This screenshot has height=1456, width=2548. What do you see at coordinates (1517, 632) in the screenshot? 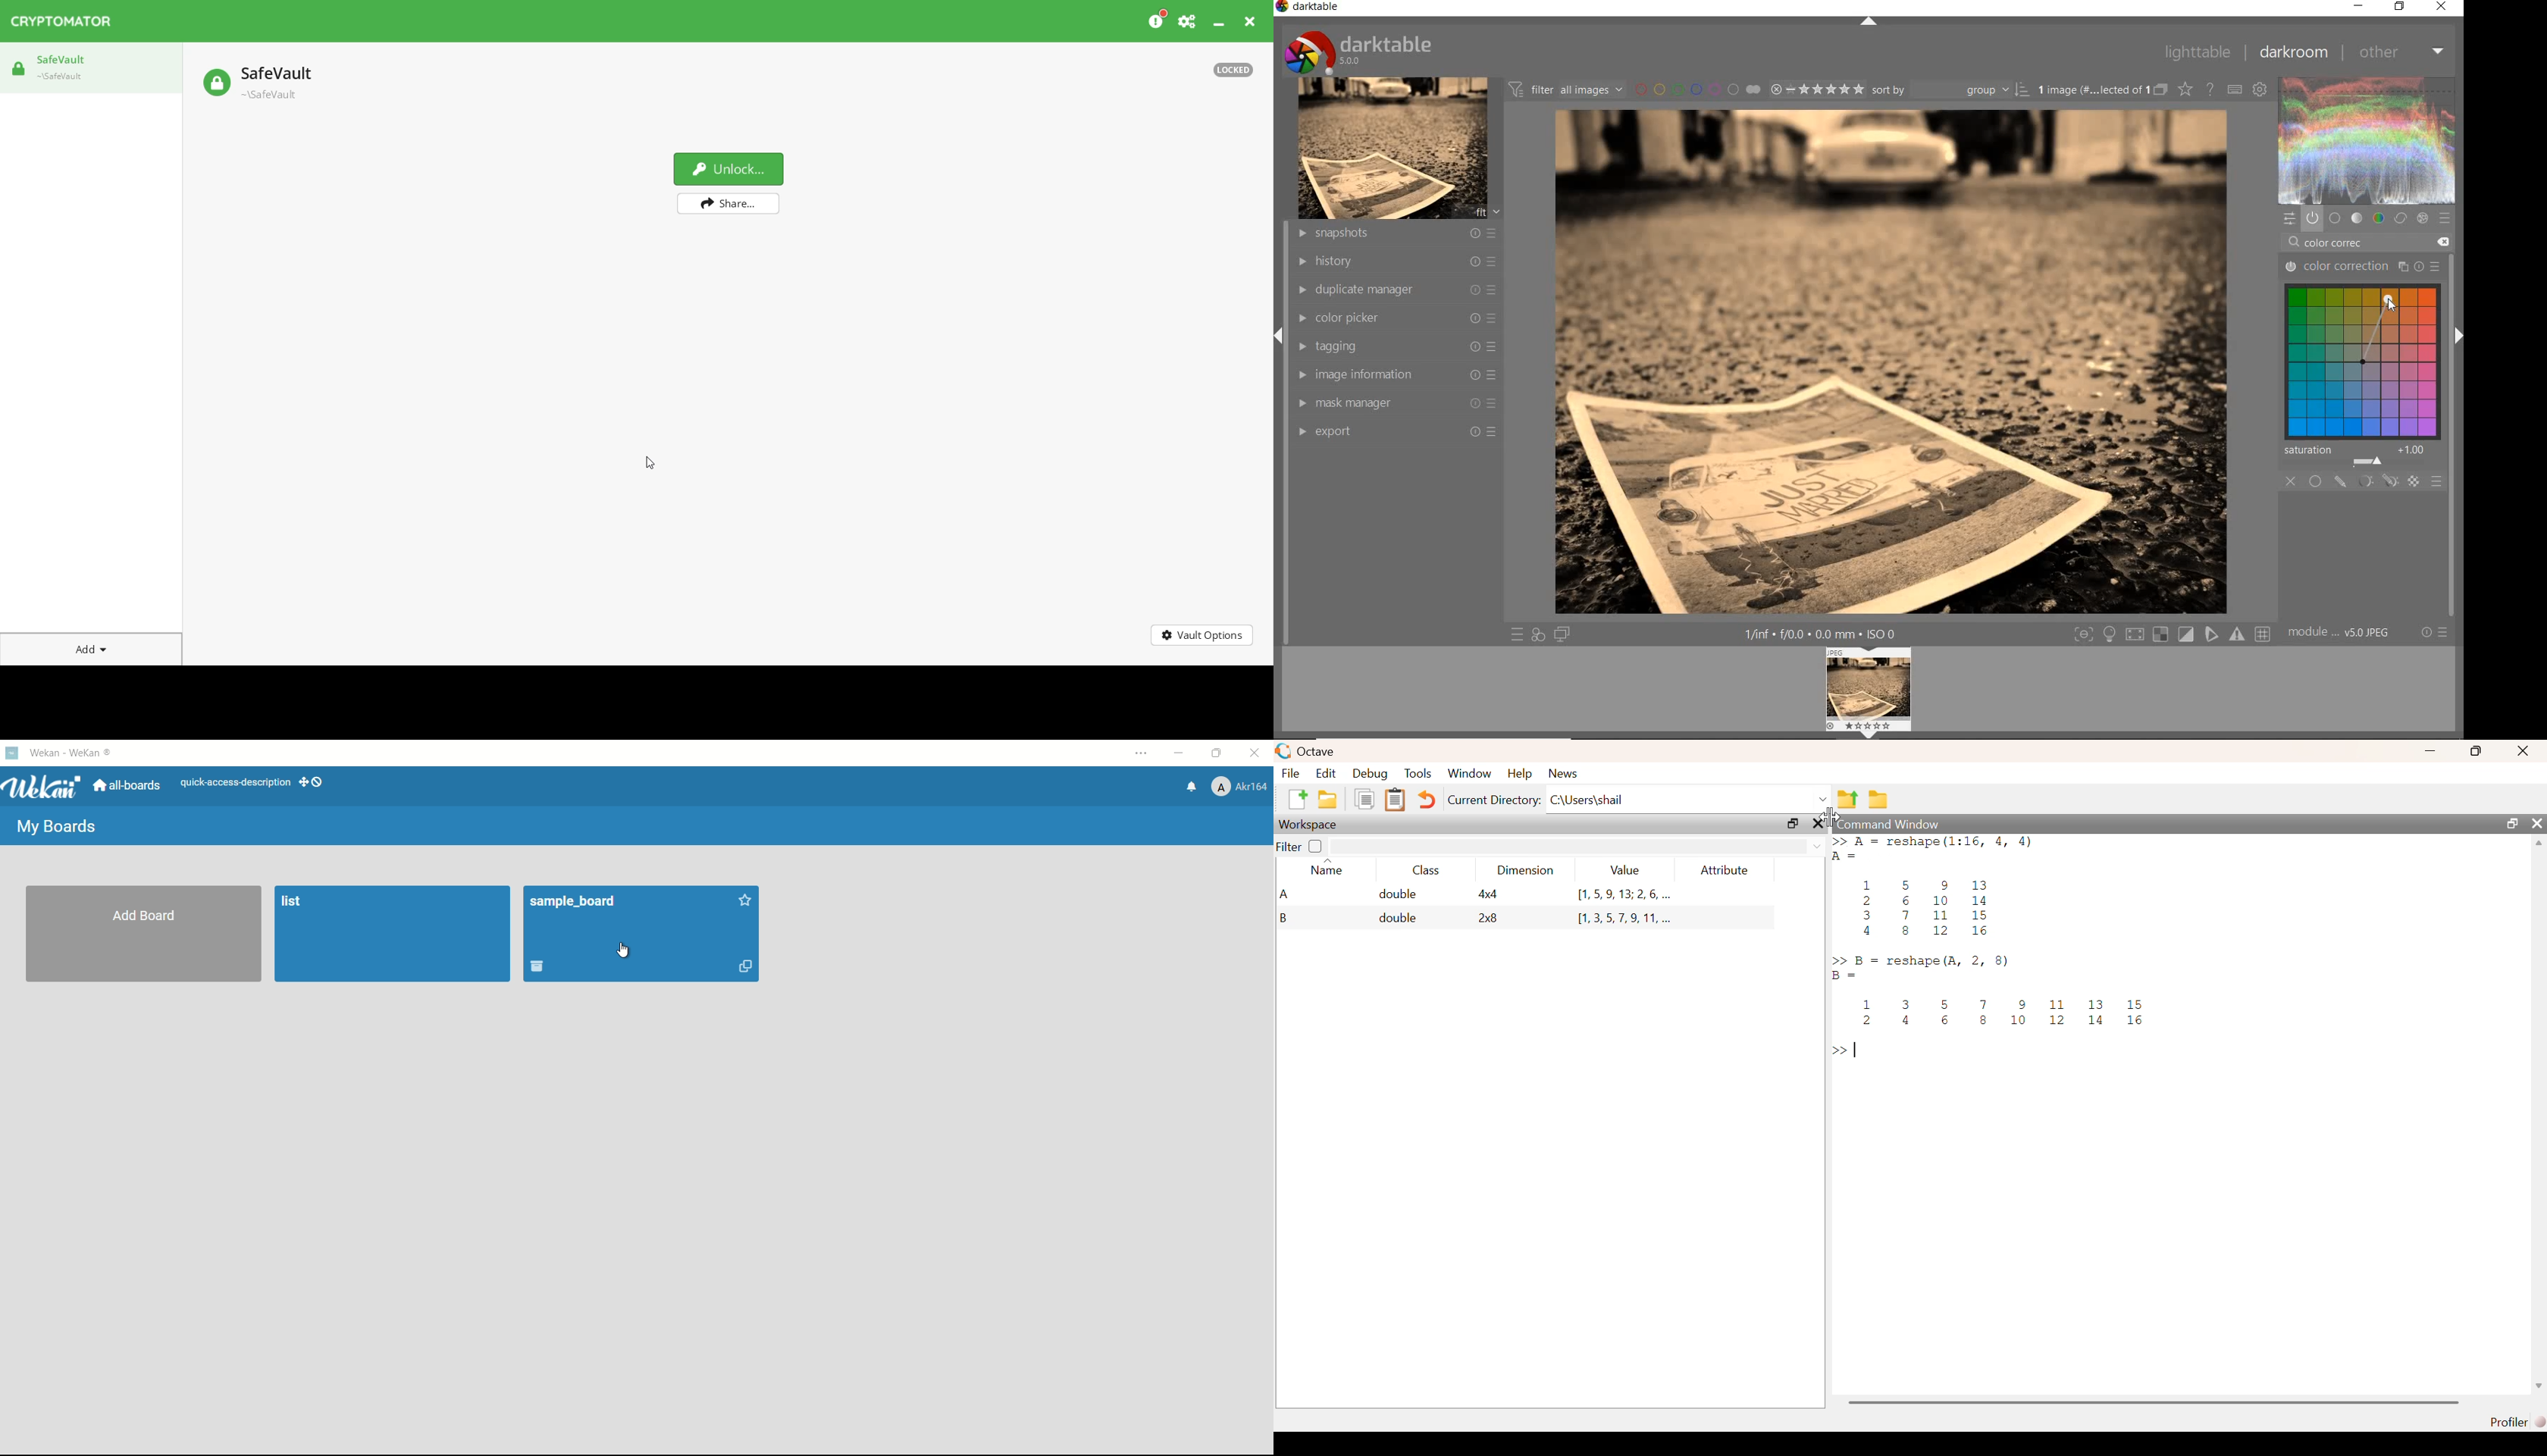
I see `quick access to preset` at bounding box center [1517, 632].